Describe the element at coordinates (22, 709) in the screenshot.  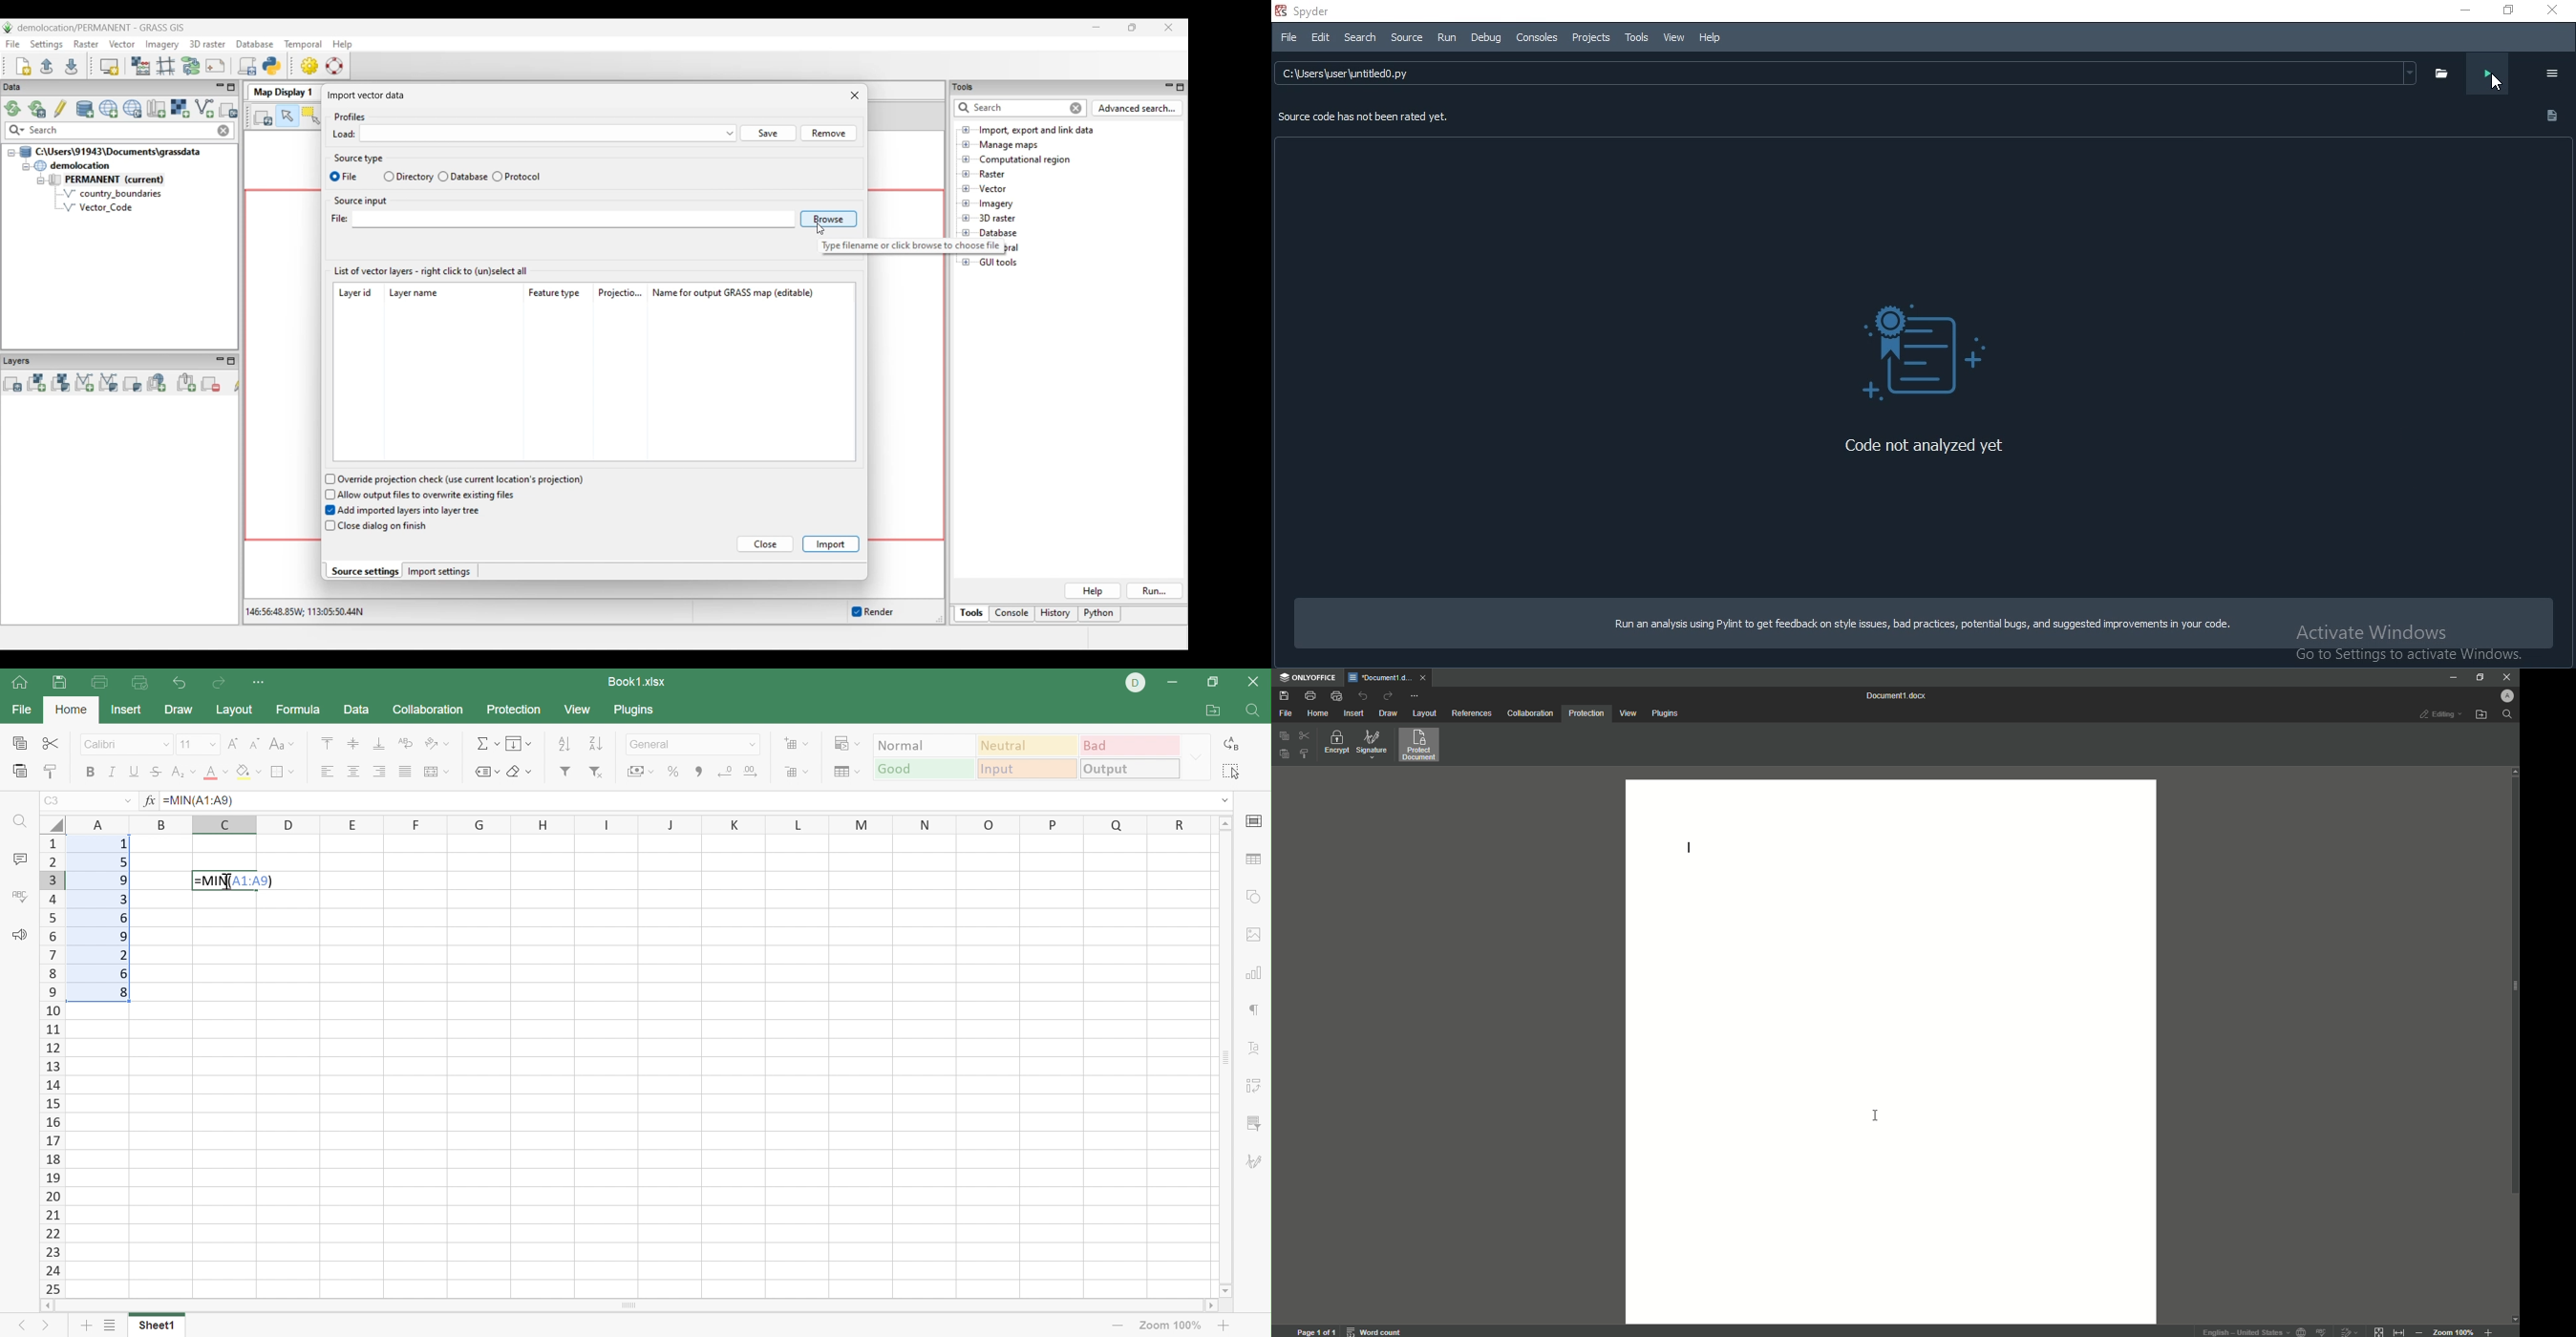
I see `File` at that location.